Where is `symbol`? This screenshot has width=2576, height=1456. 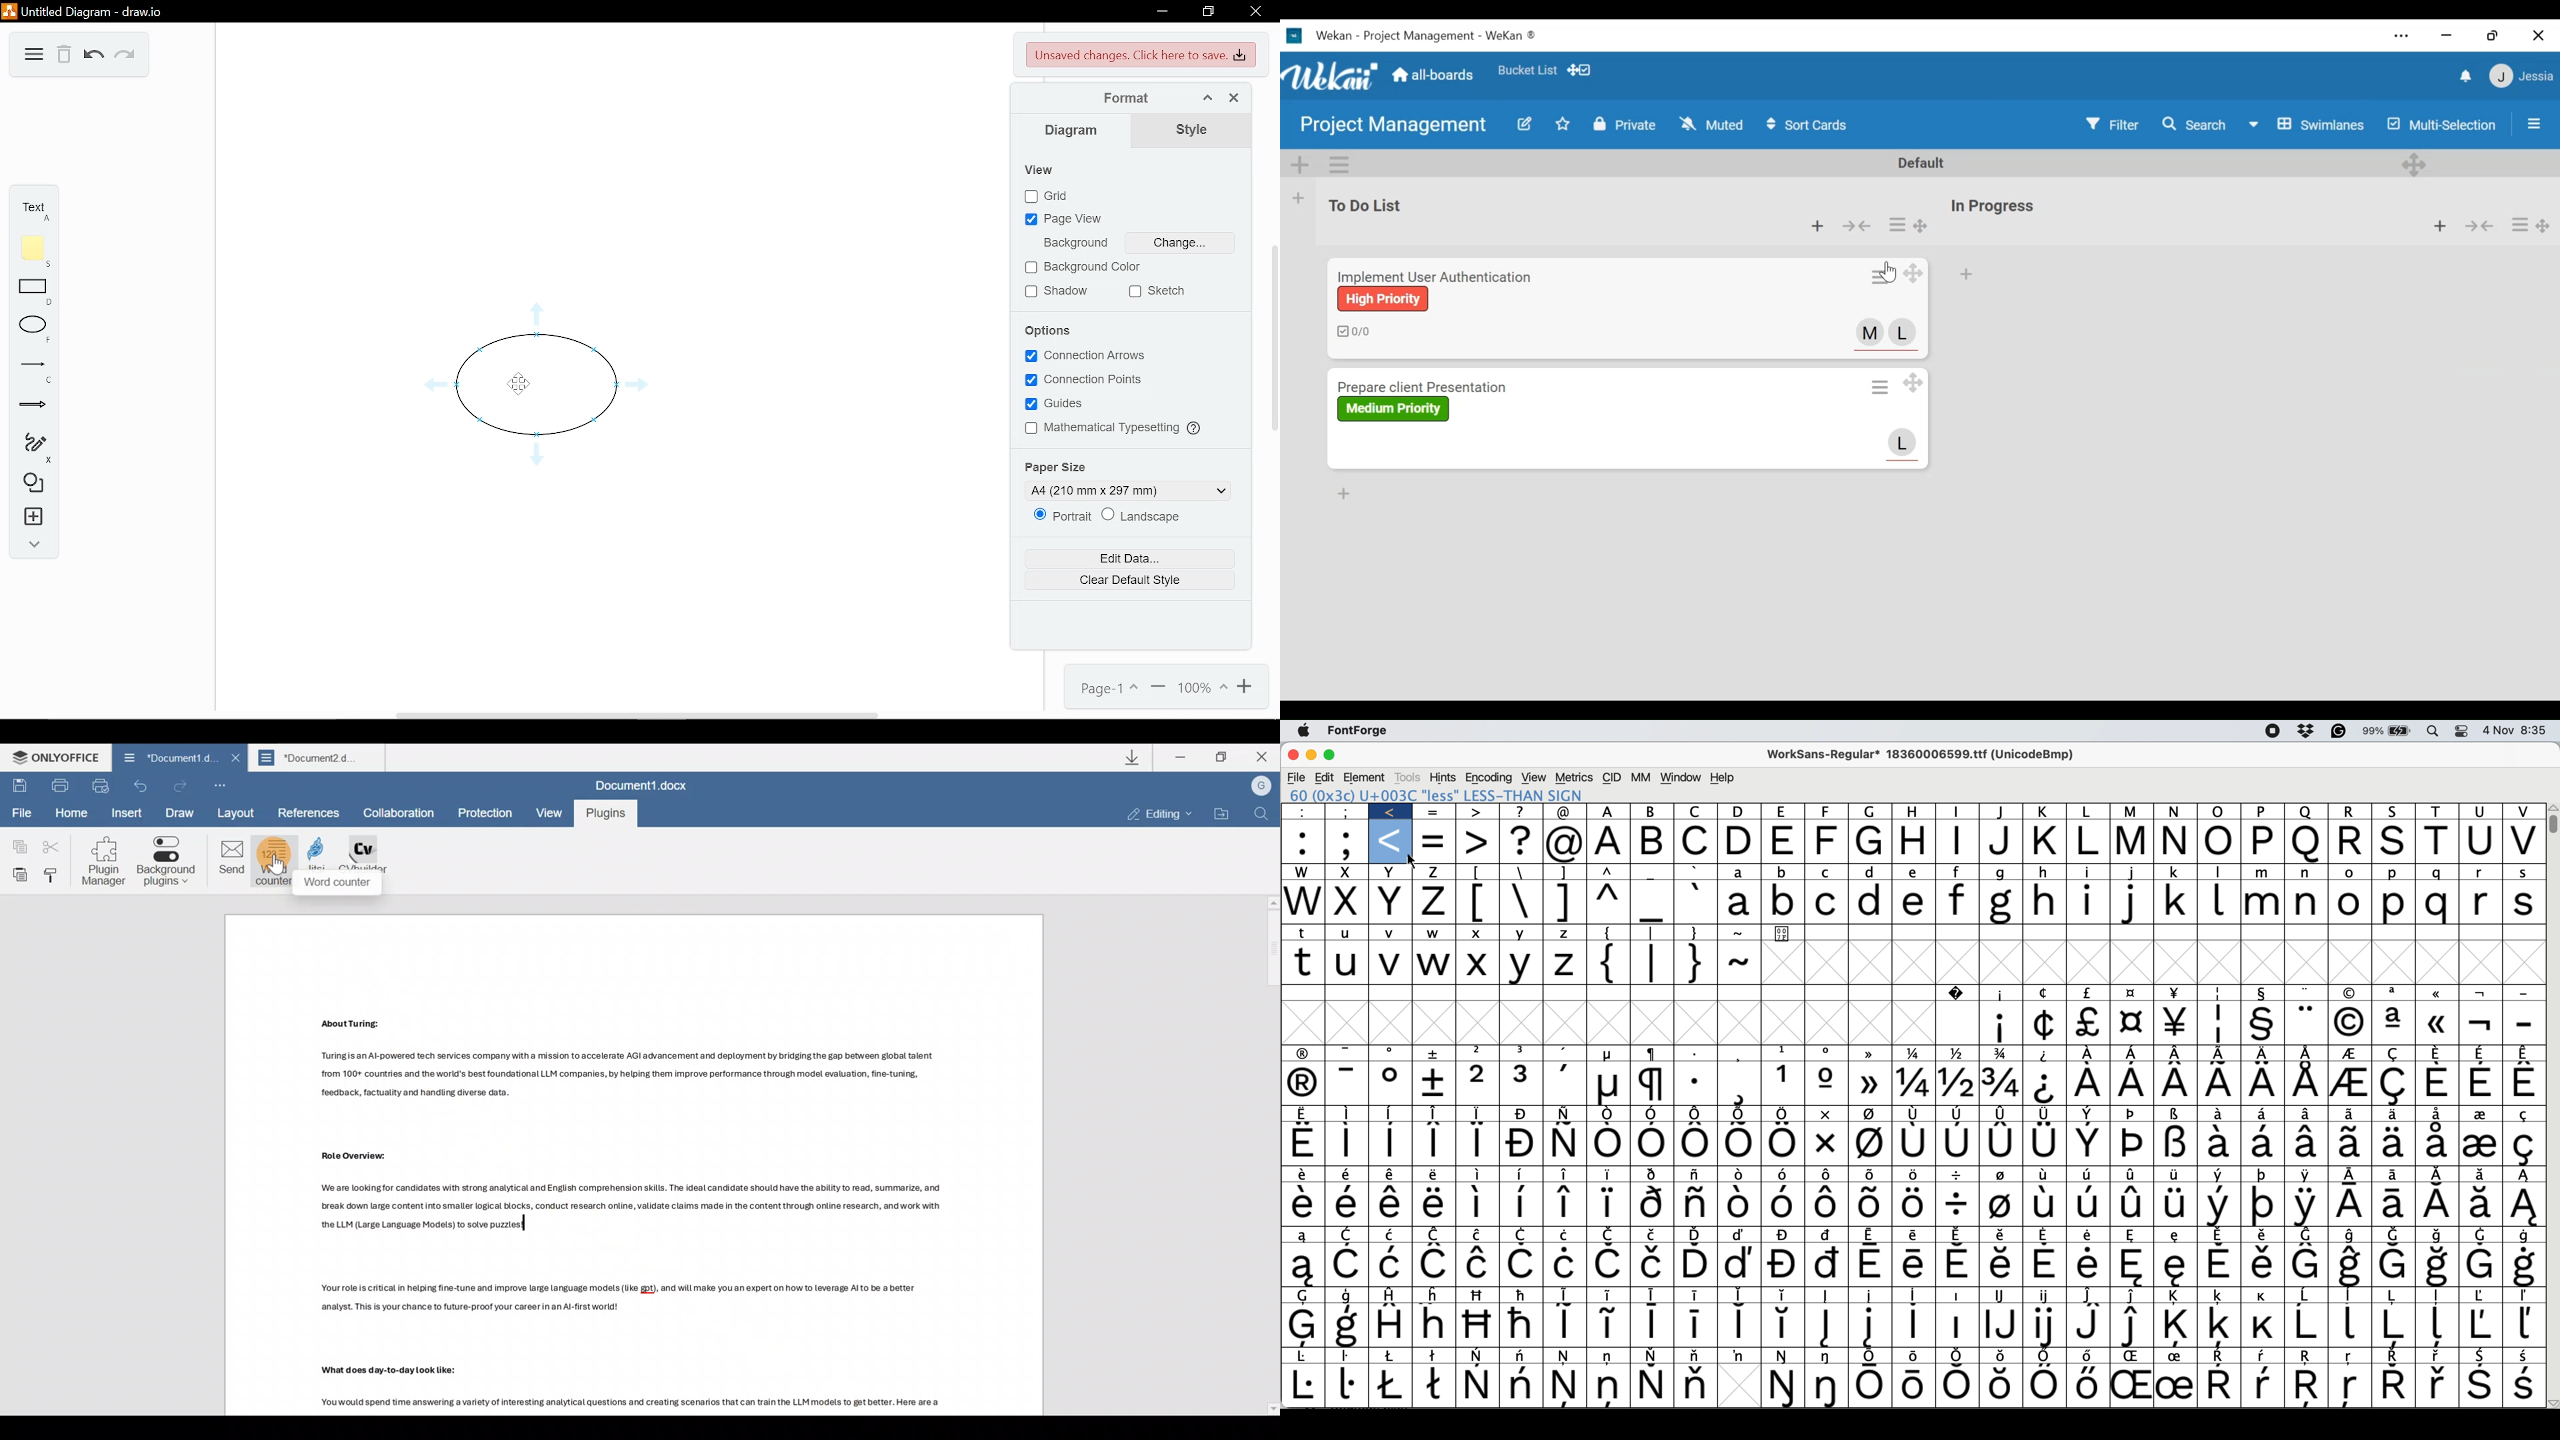 symbol is located at coordinates (2001, 1266).